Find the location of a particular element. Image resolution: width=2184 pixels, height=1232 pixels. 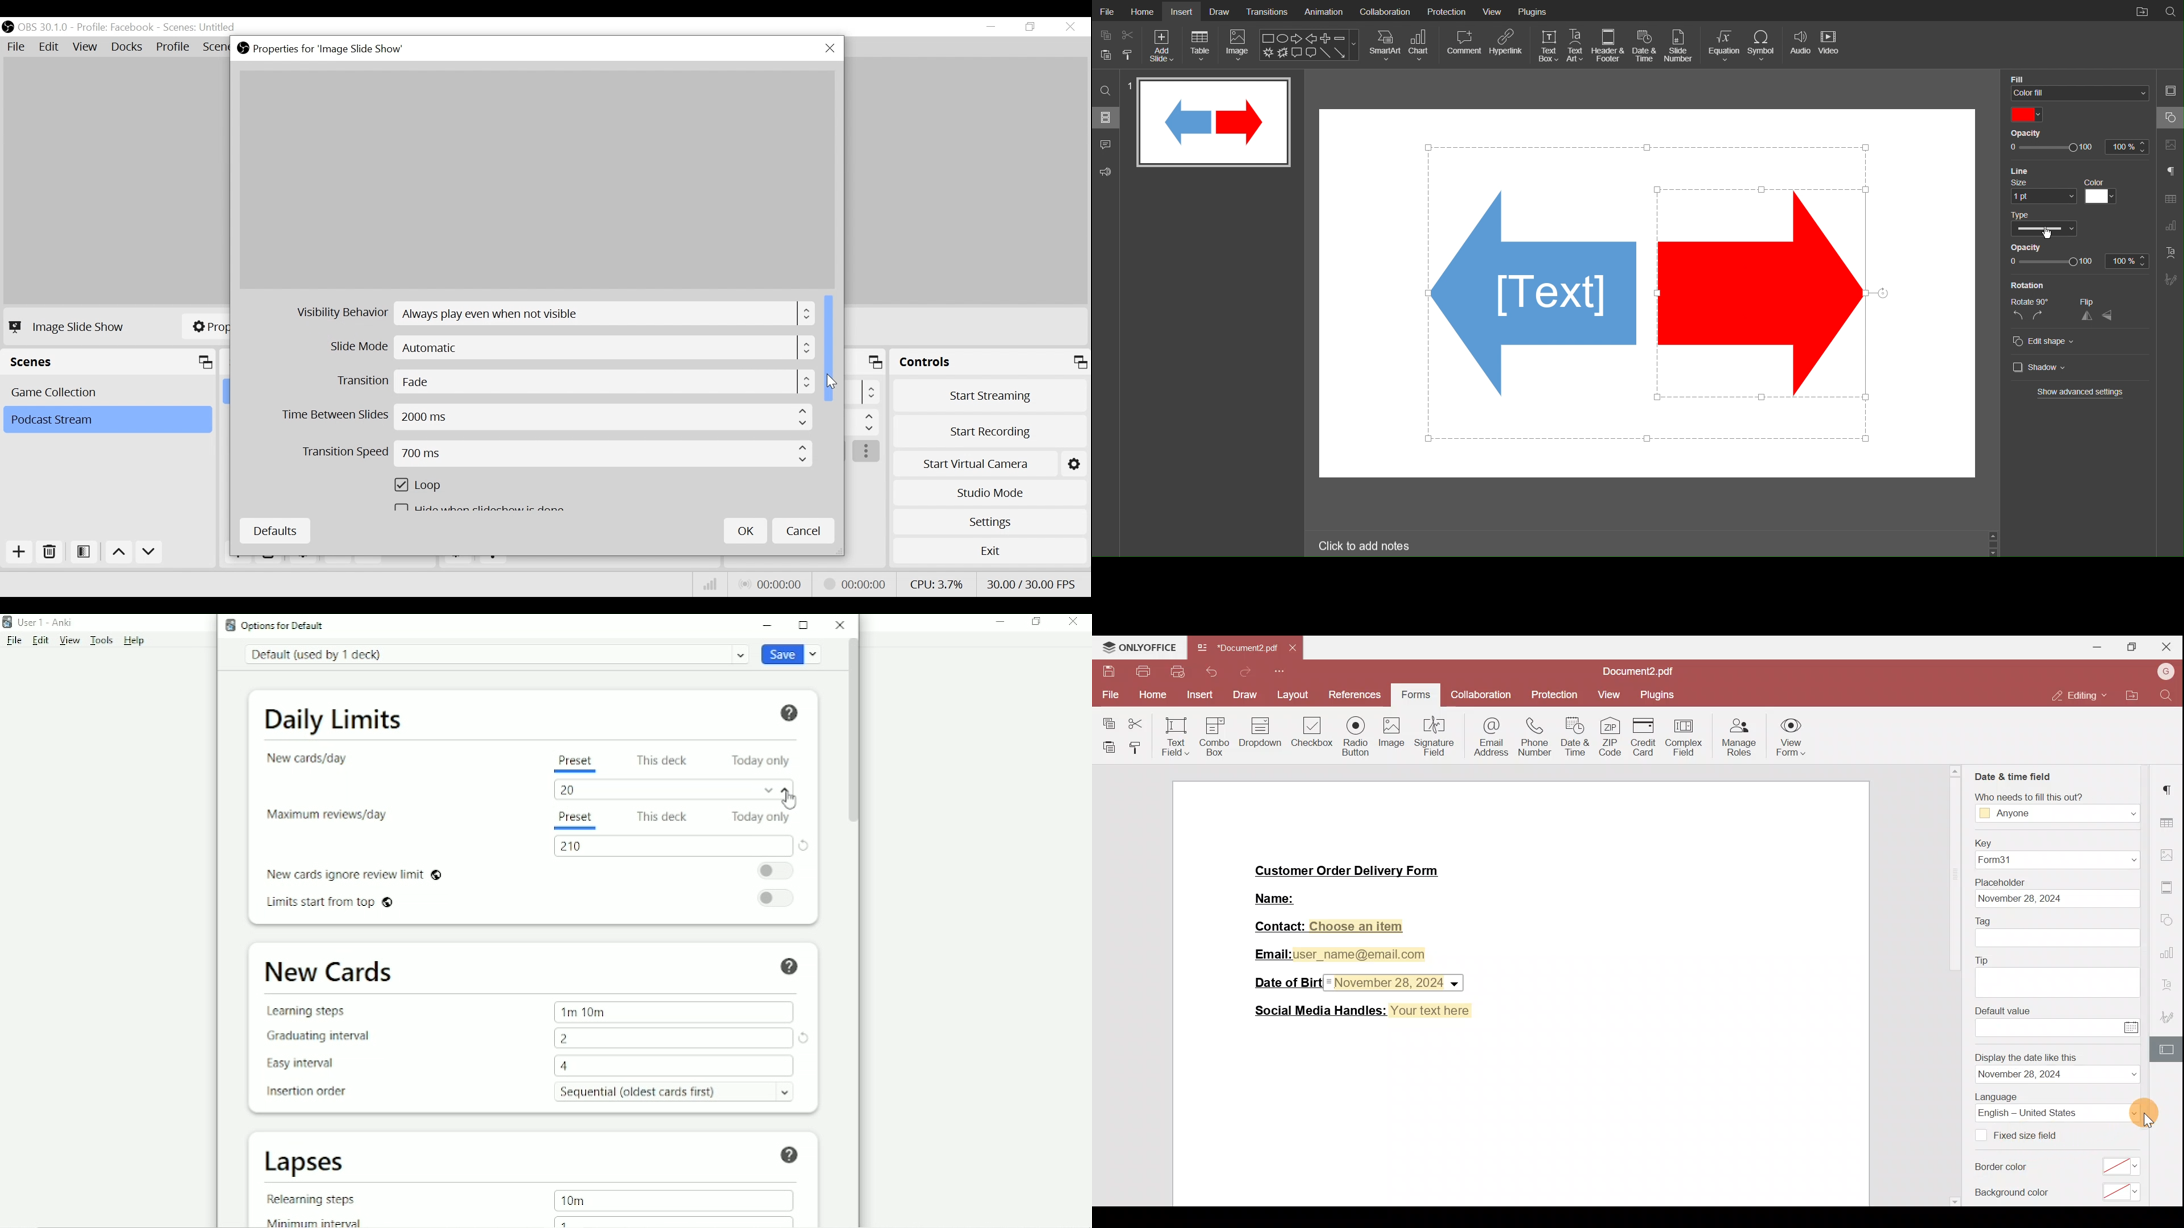

Transition Speed is located at coordinates (558, 455).